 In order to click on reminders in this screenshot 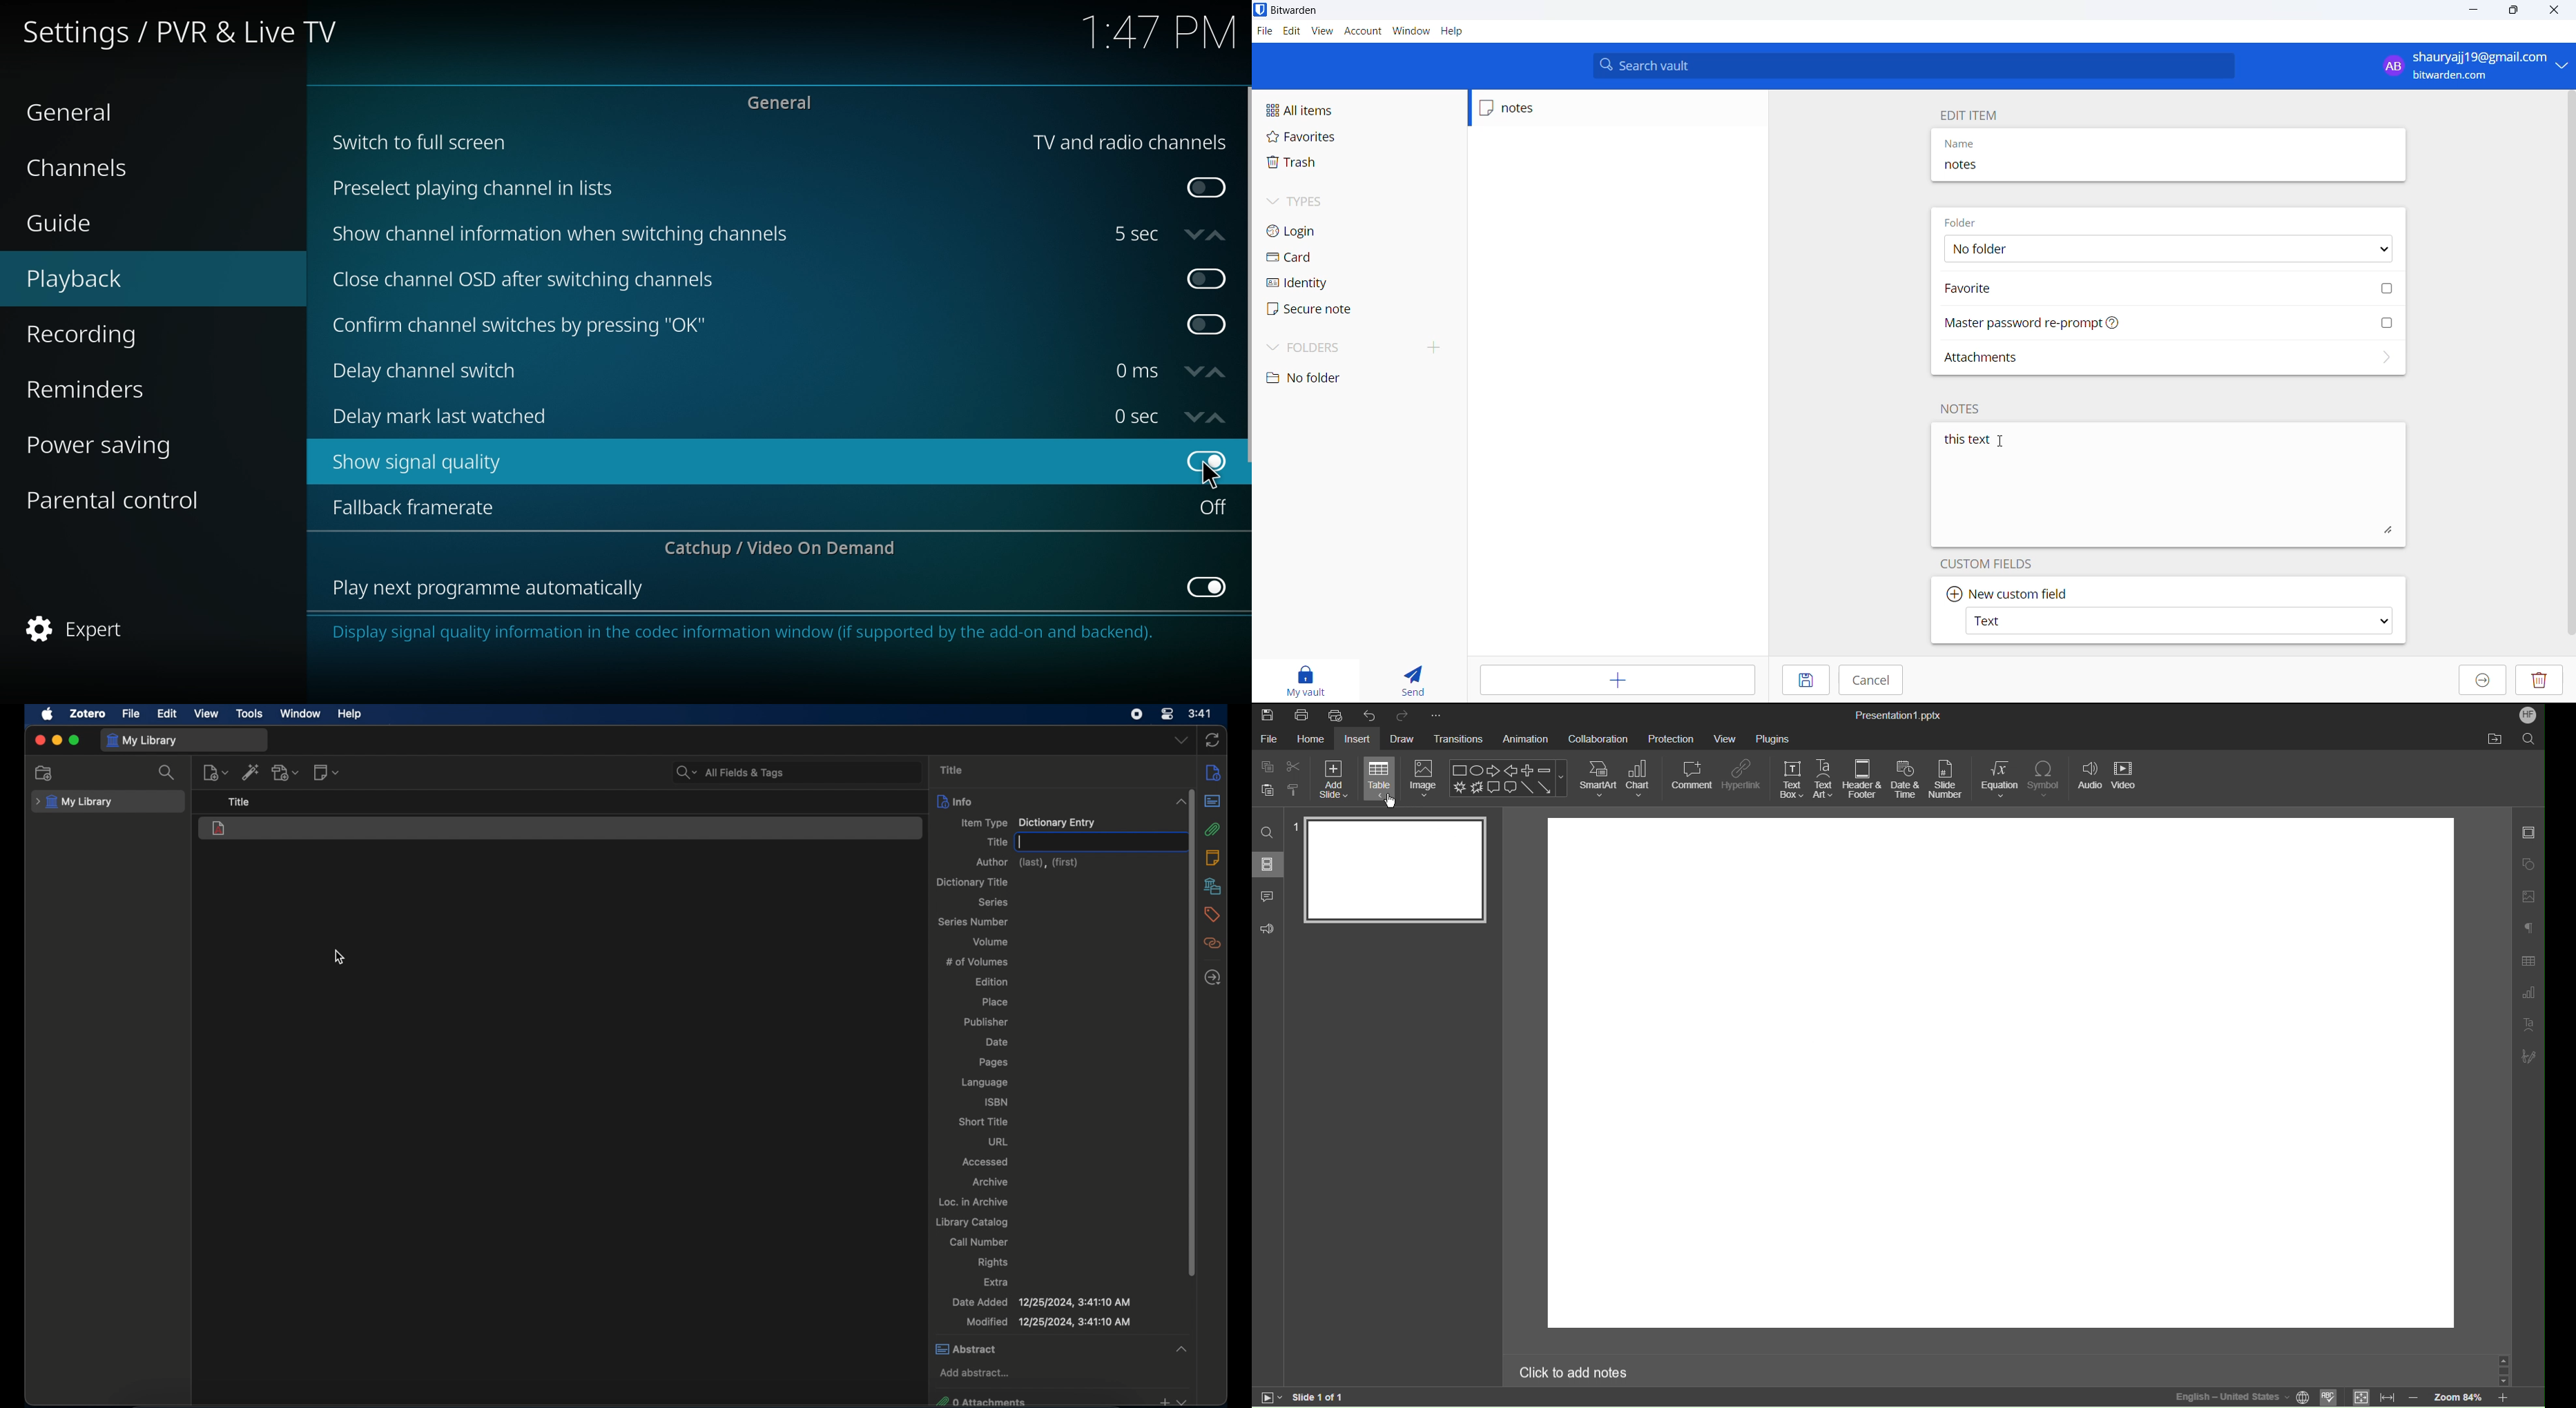, I will do `click(117, 387)`.